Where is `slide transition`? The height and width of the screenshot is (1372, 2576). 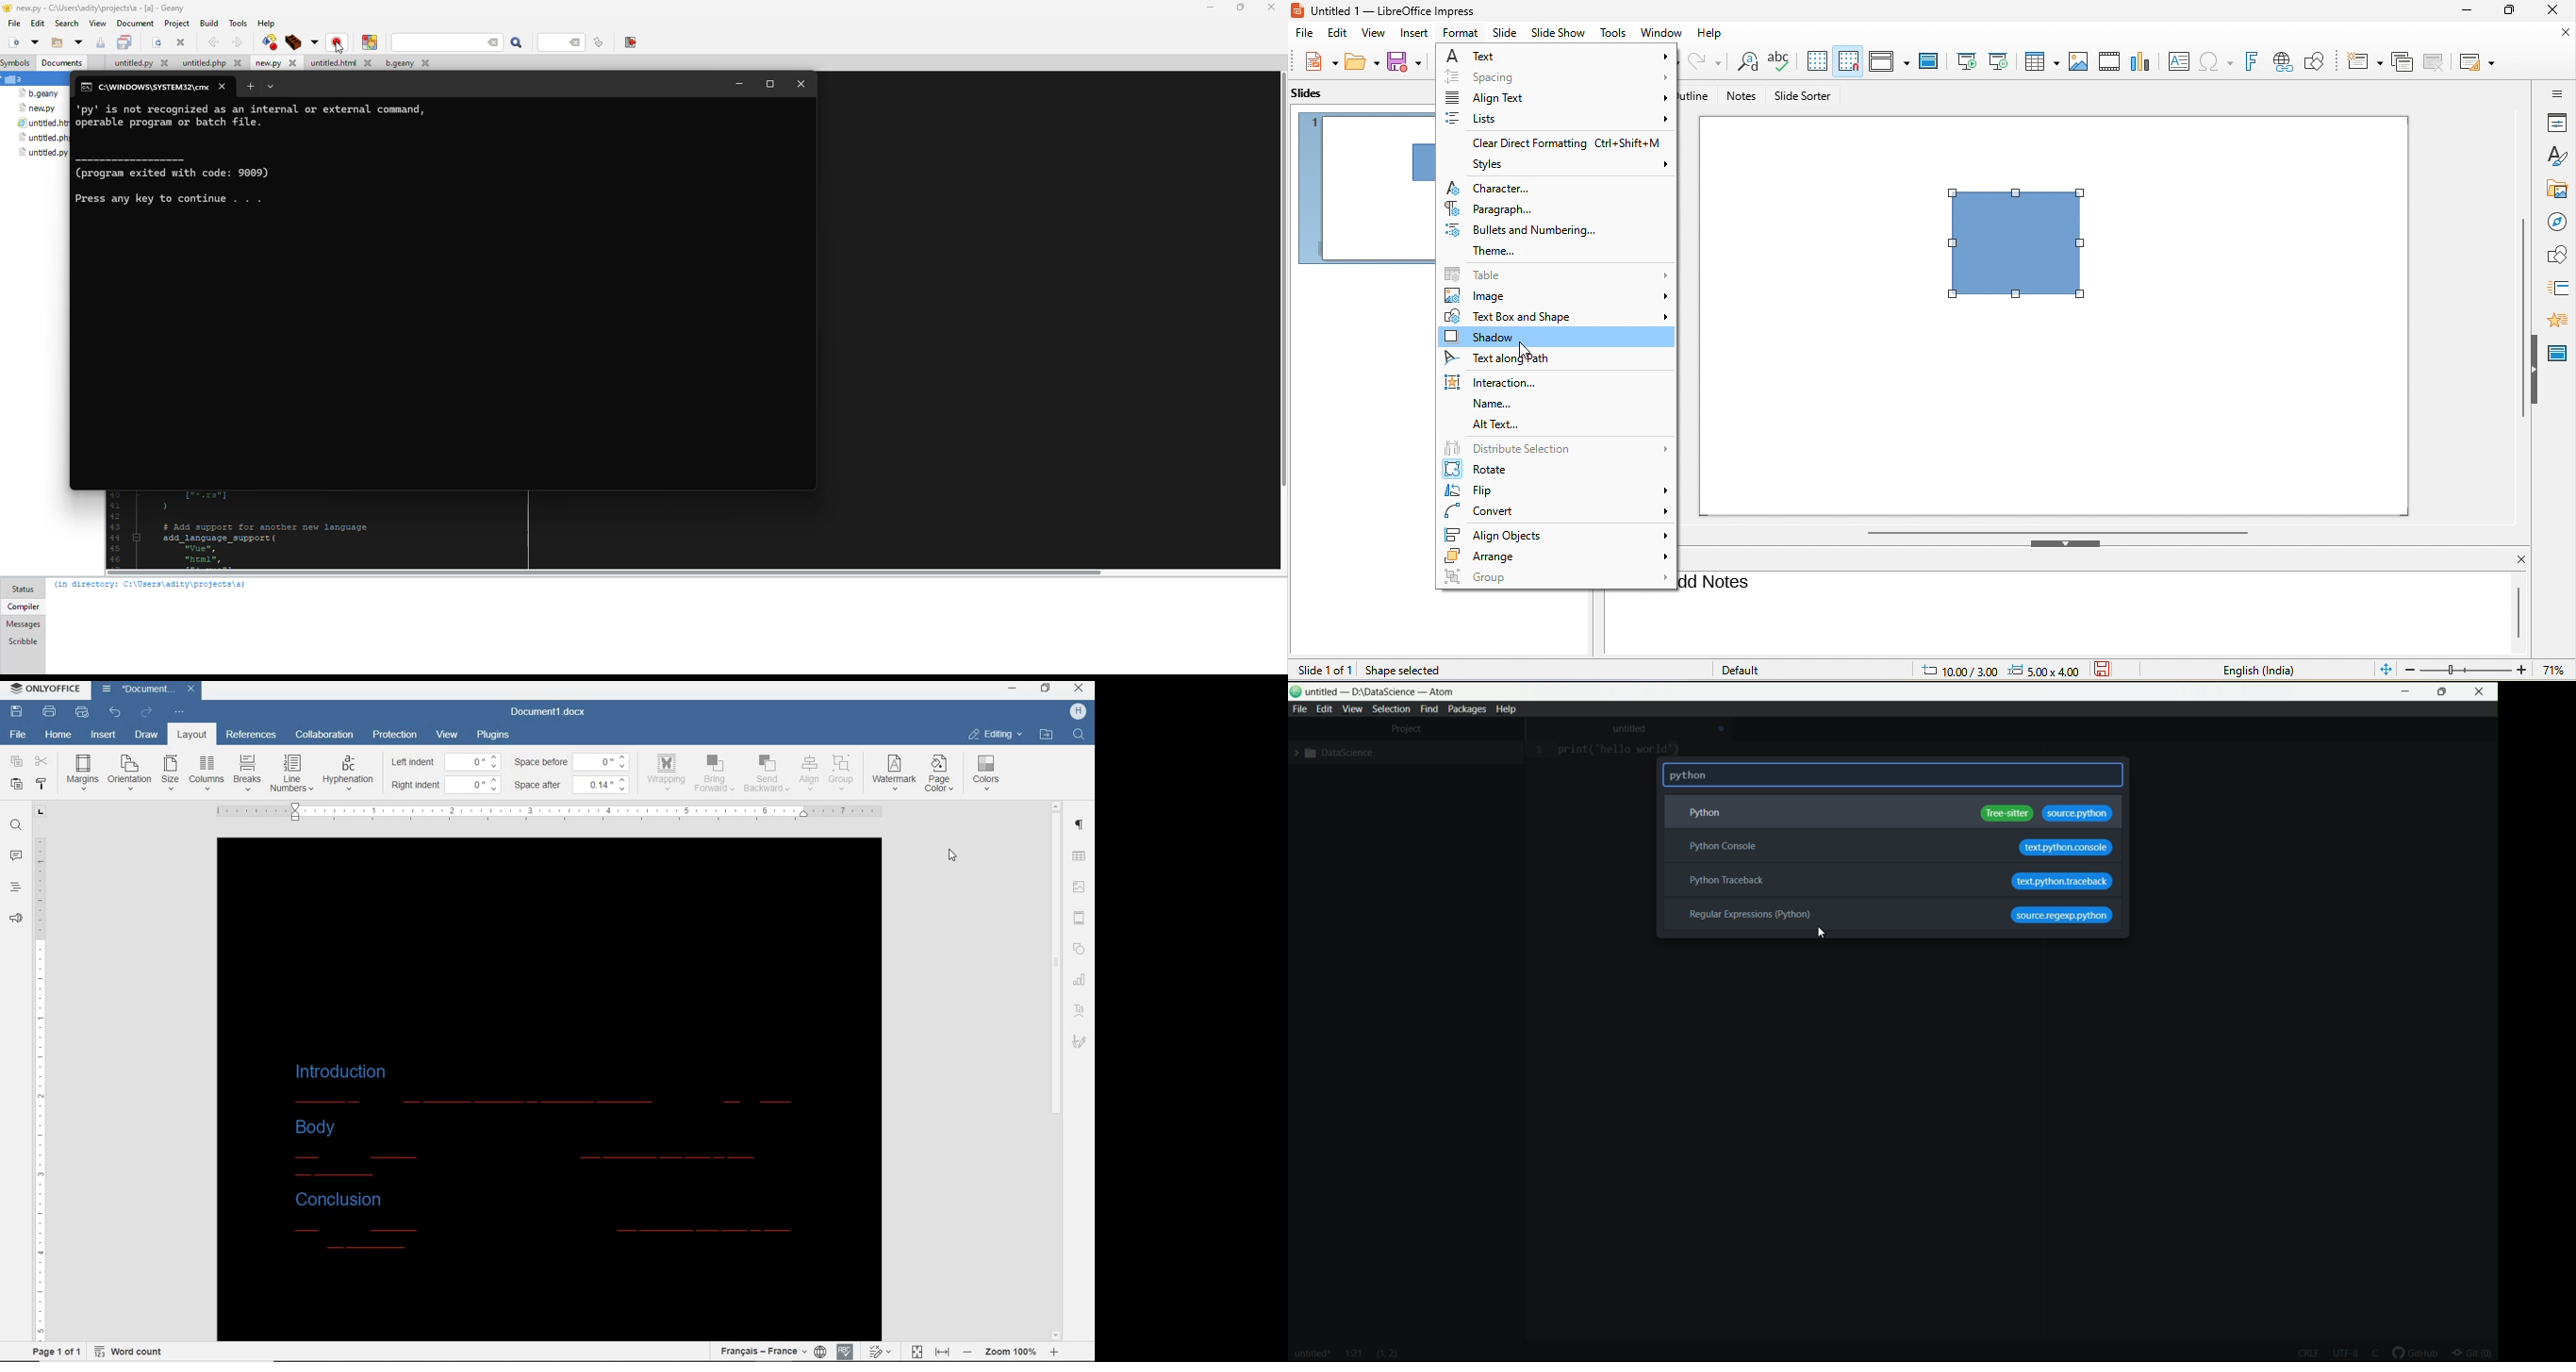
slide transition is located at coordinates (2558, 286).